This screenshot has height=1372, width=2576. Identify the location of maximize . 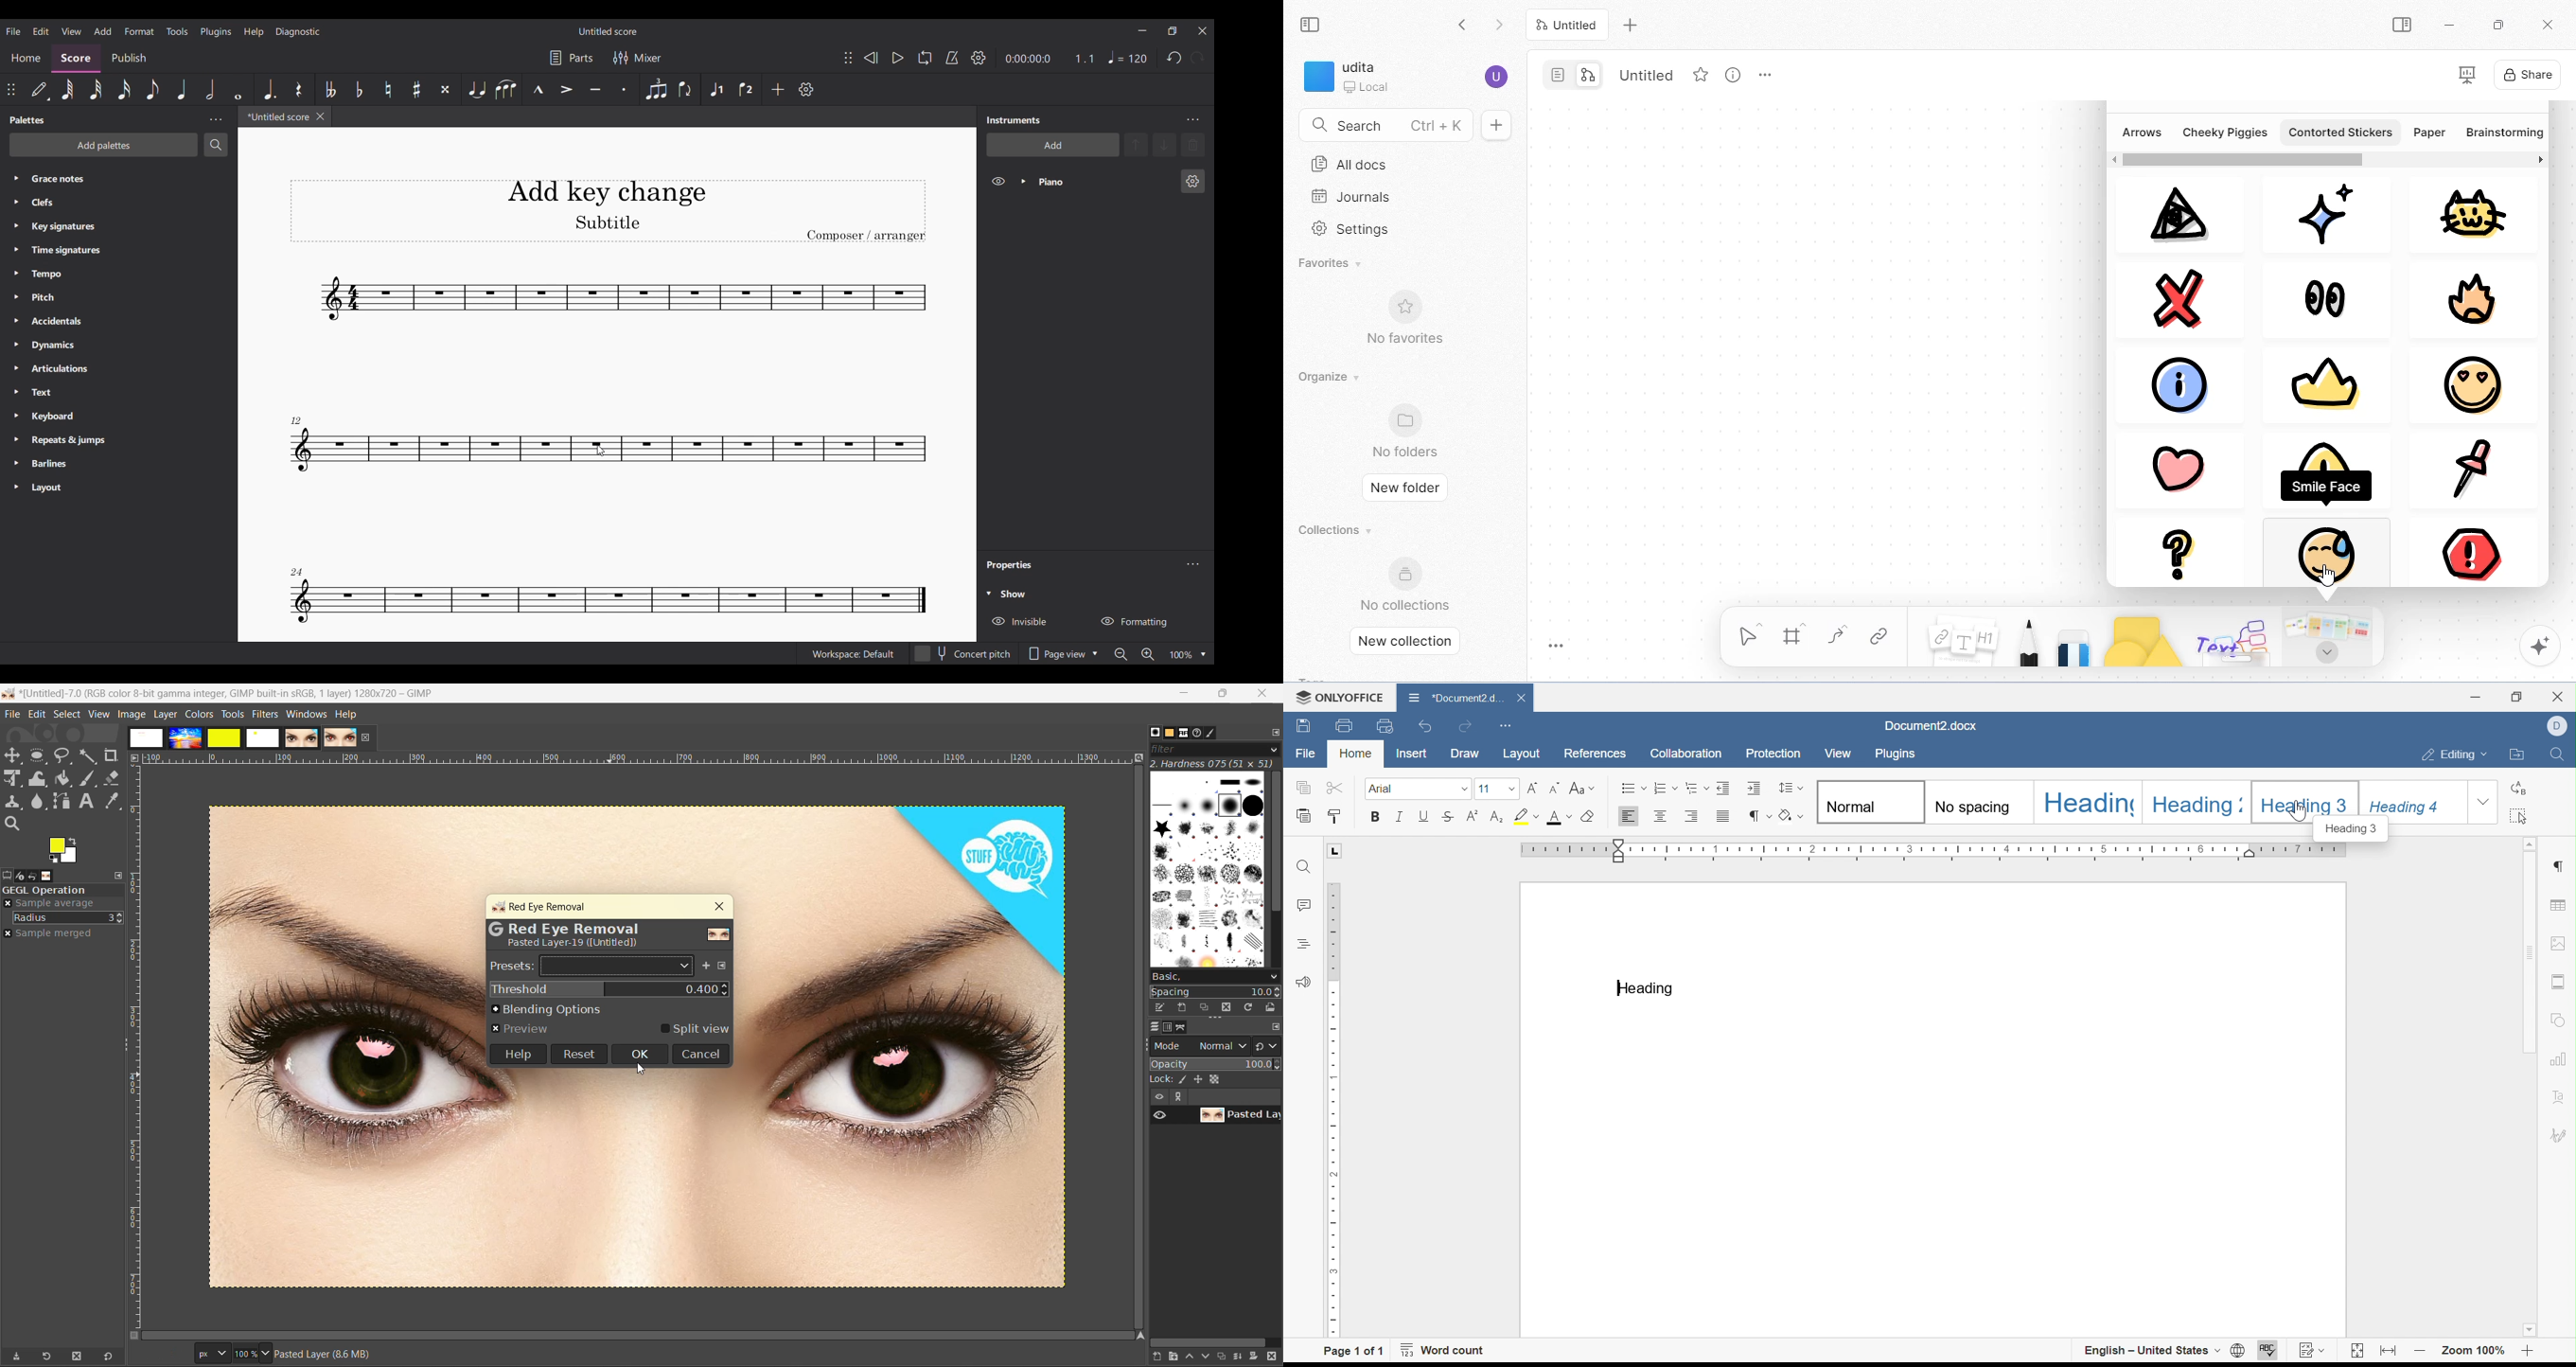
(2497, 24).